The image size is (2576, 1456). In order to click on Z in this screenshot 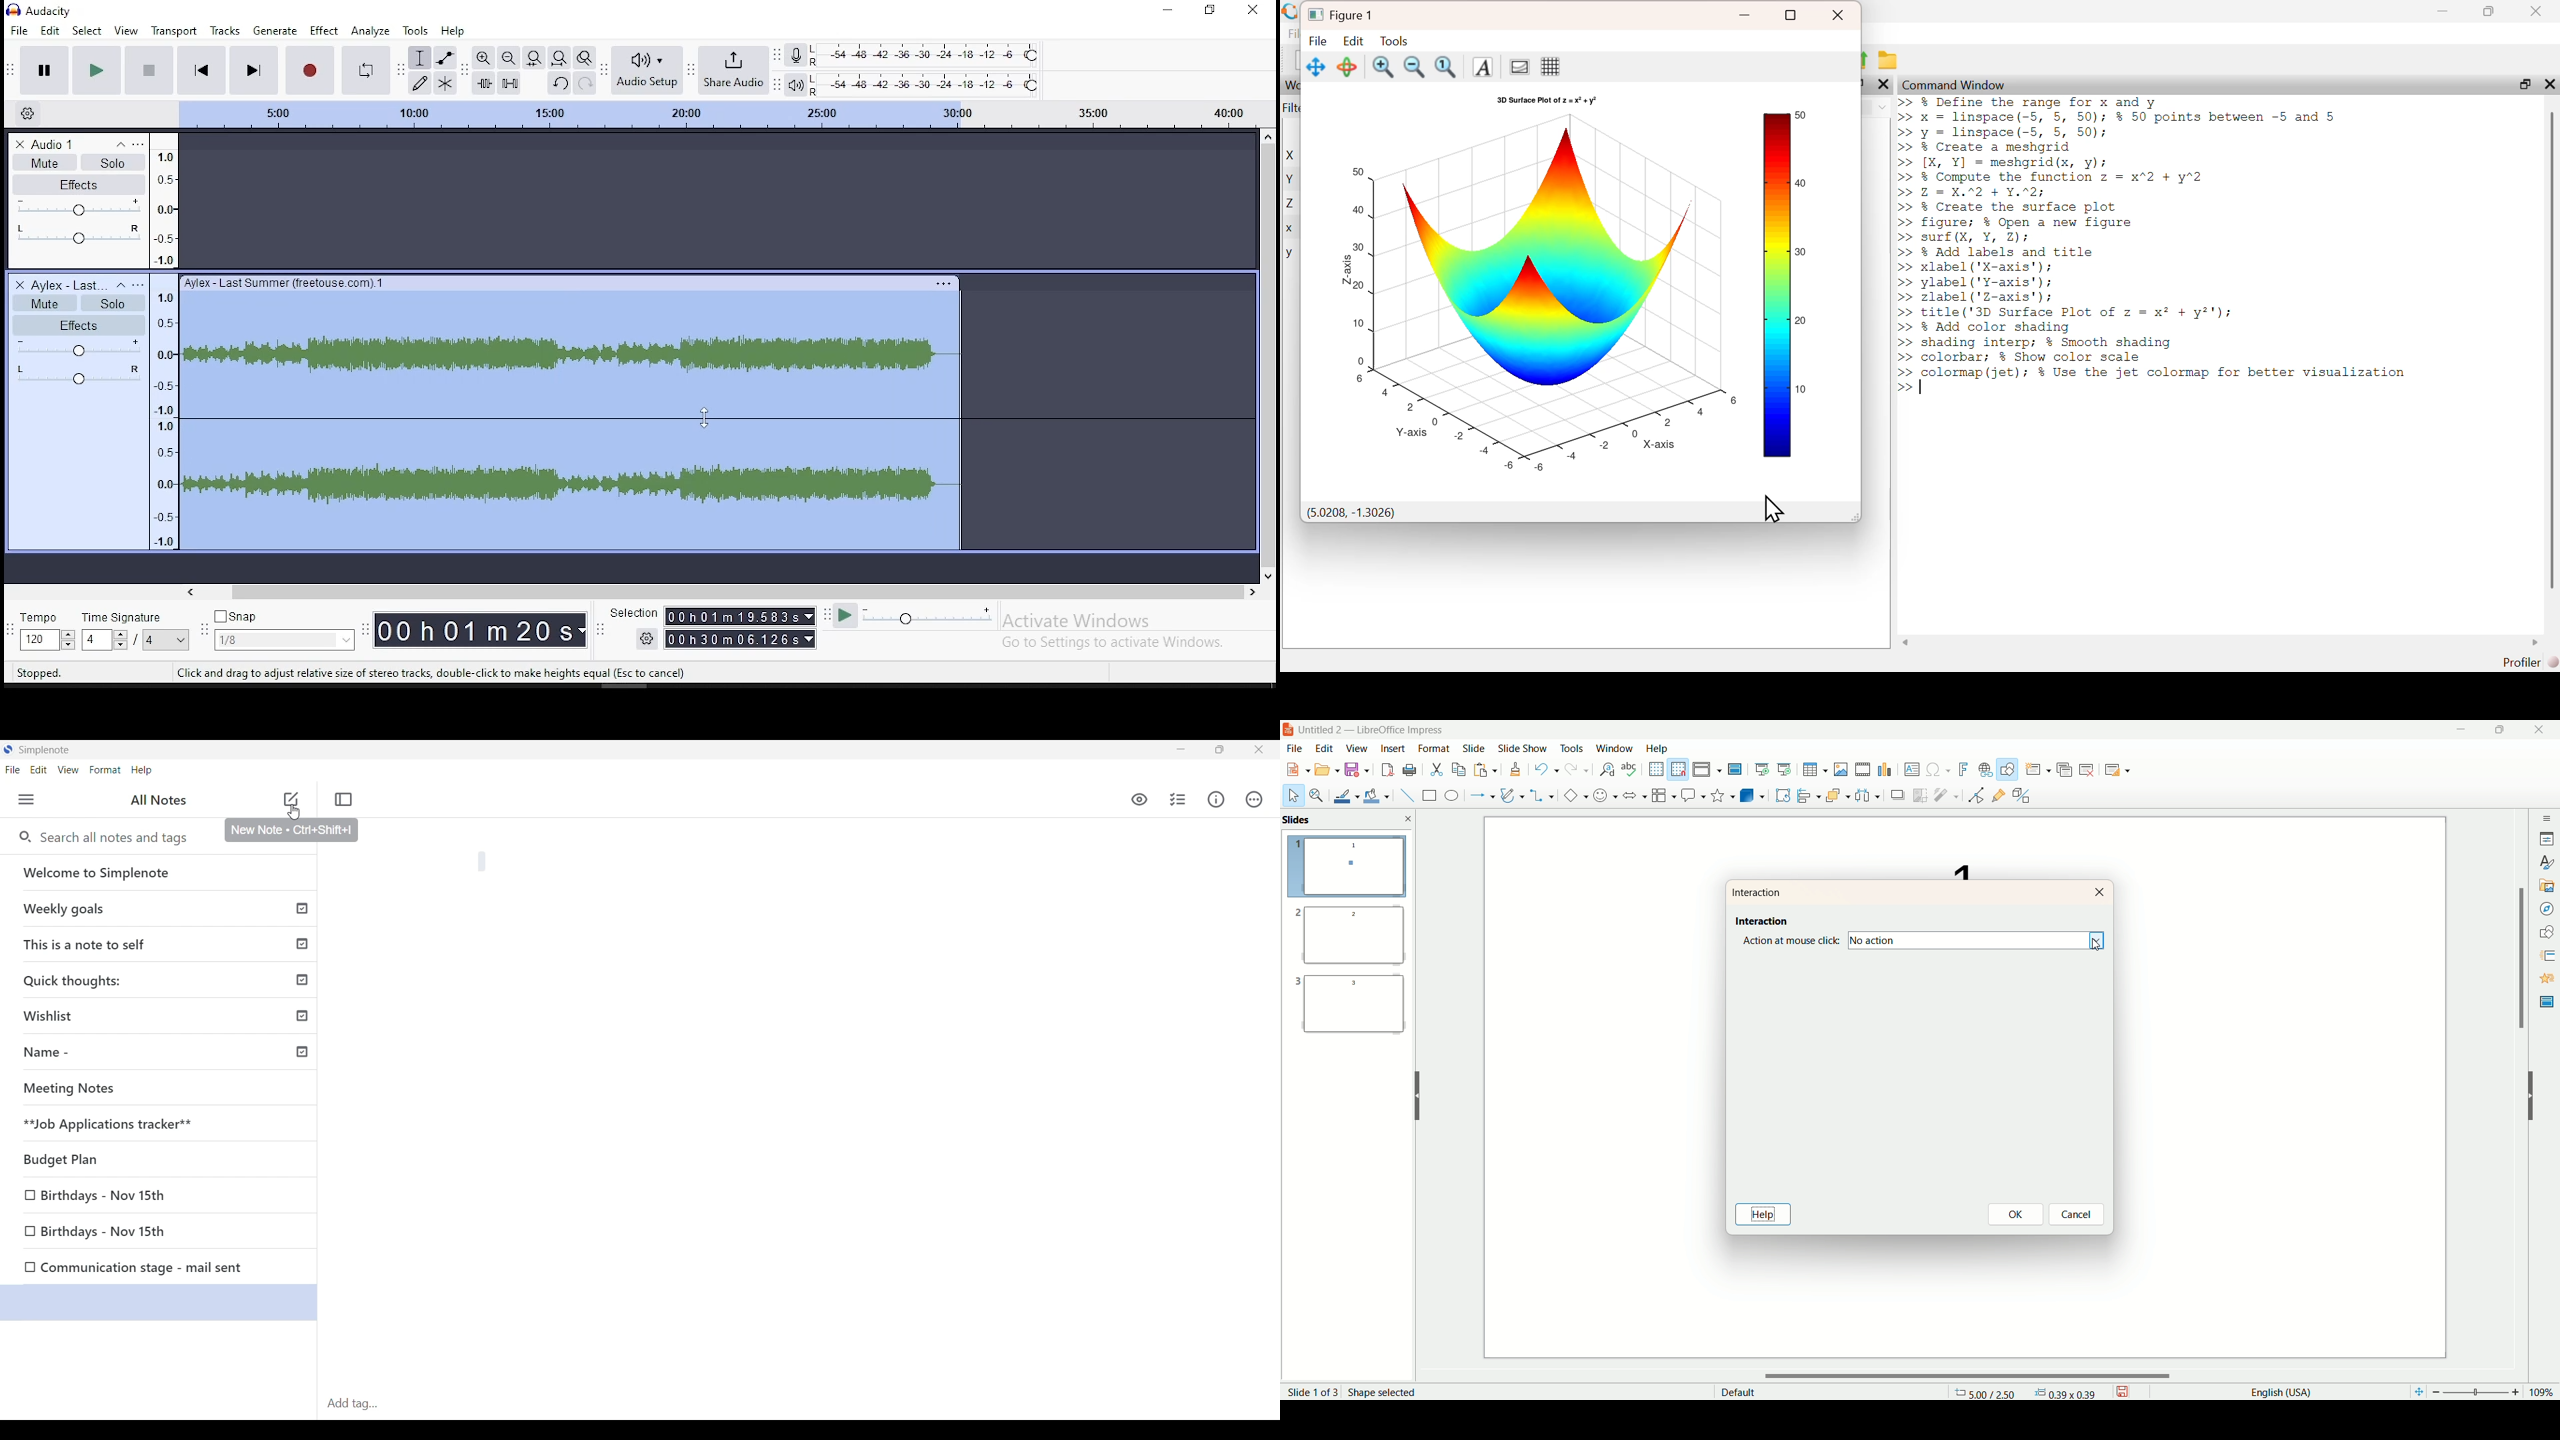, I will do `click(1292, 204)`.